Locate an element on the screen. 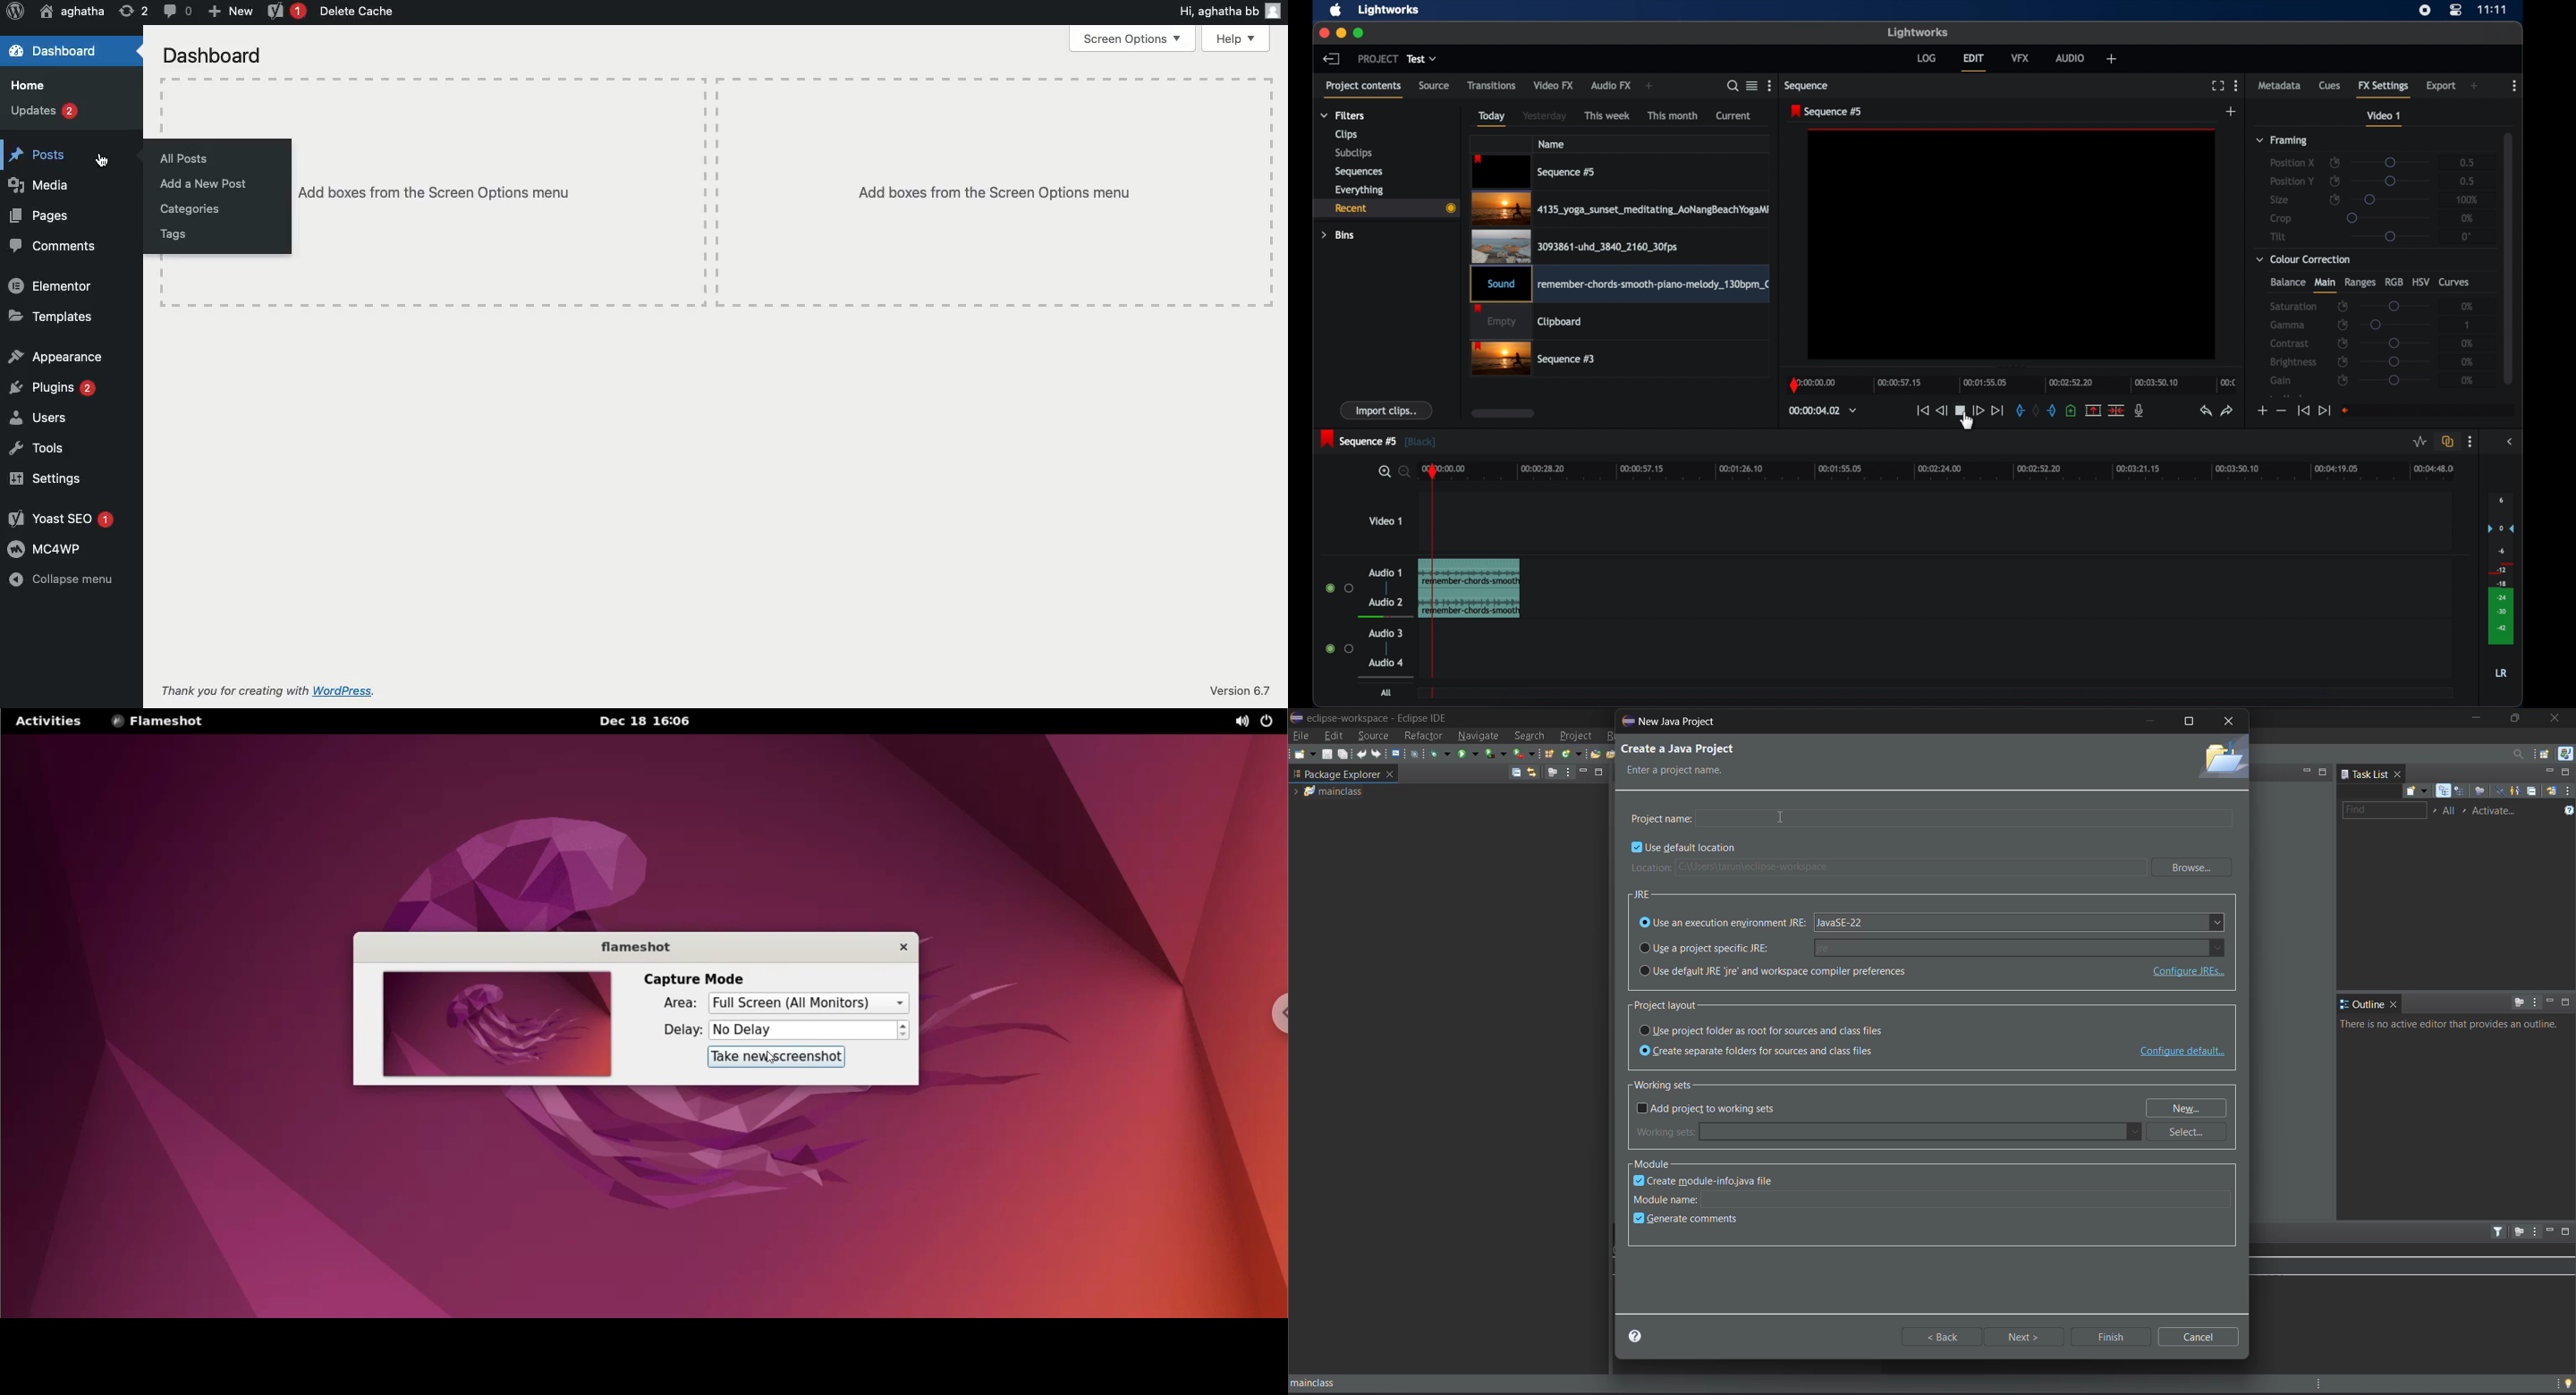 This screenshot has height=1400, width=2576. this week is located at coordinates (1607, 116).